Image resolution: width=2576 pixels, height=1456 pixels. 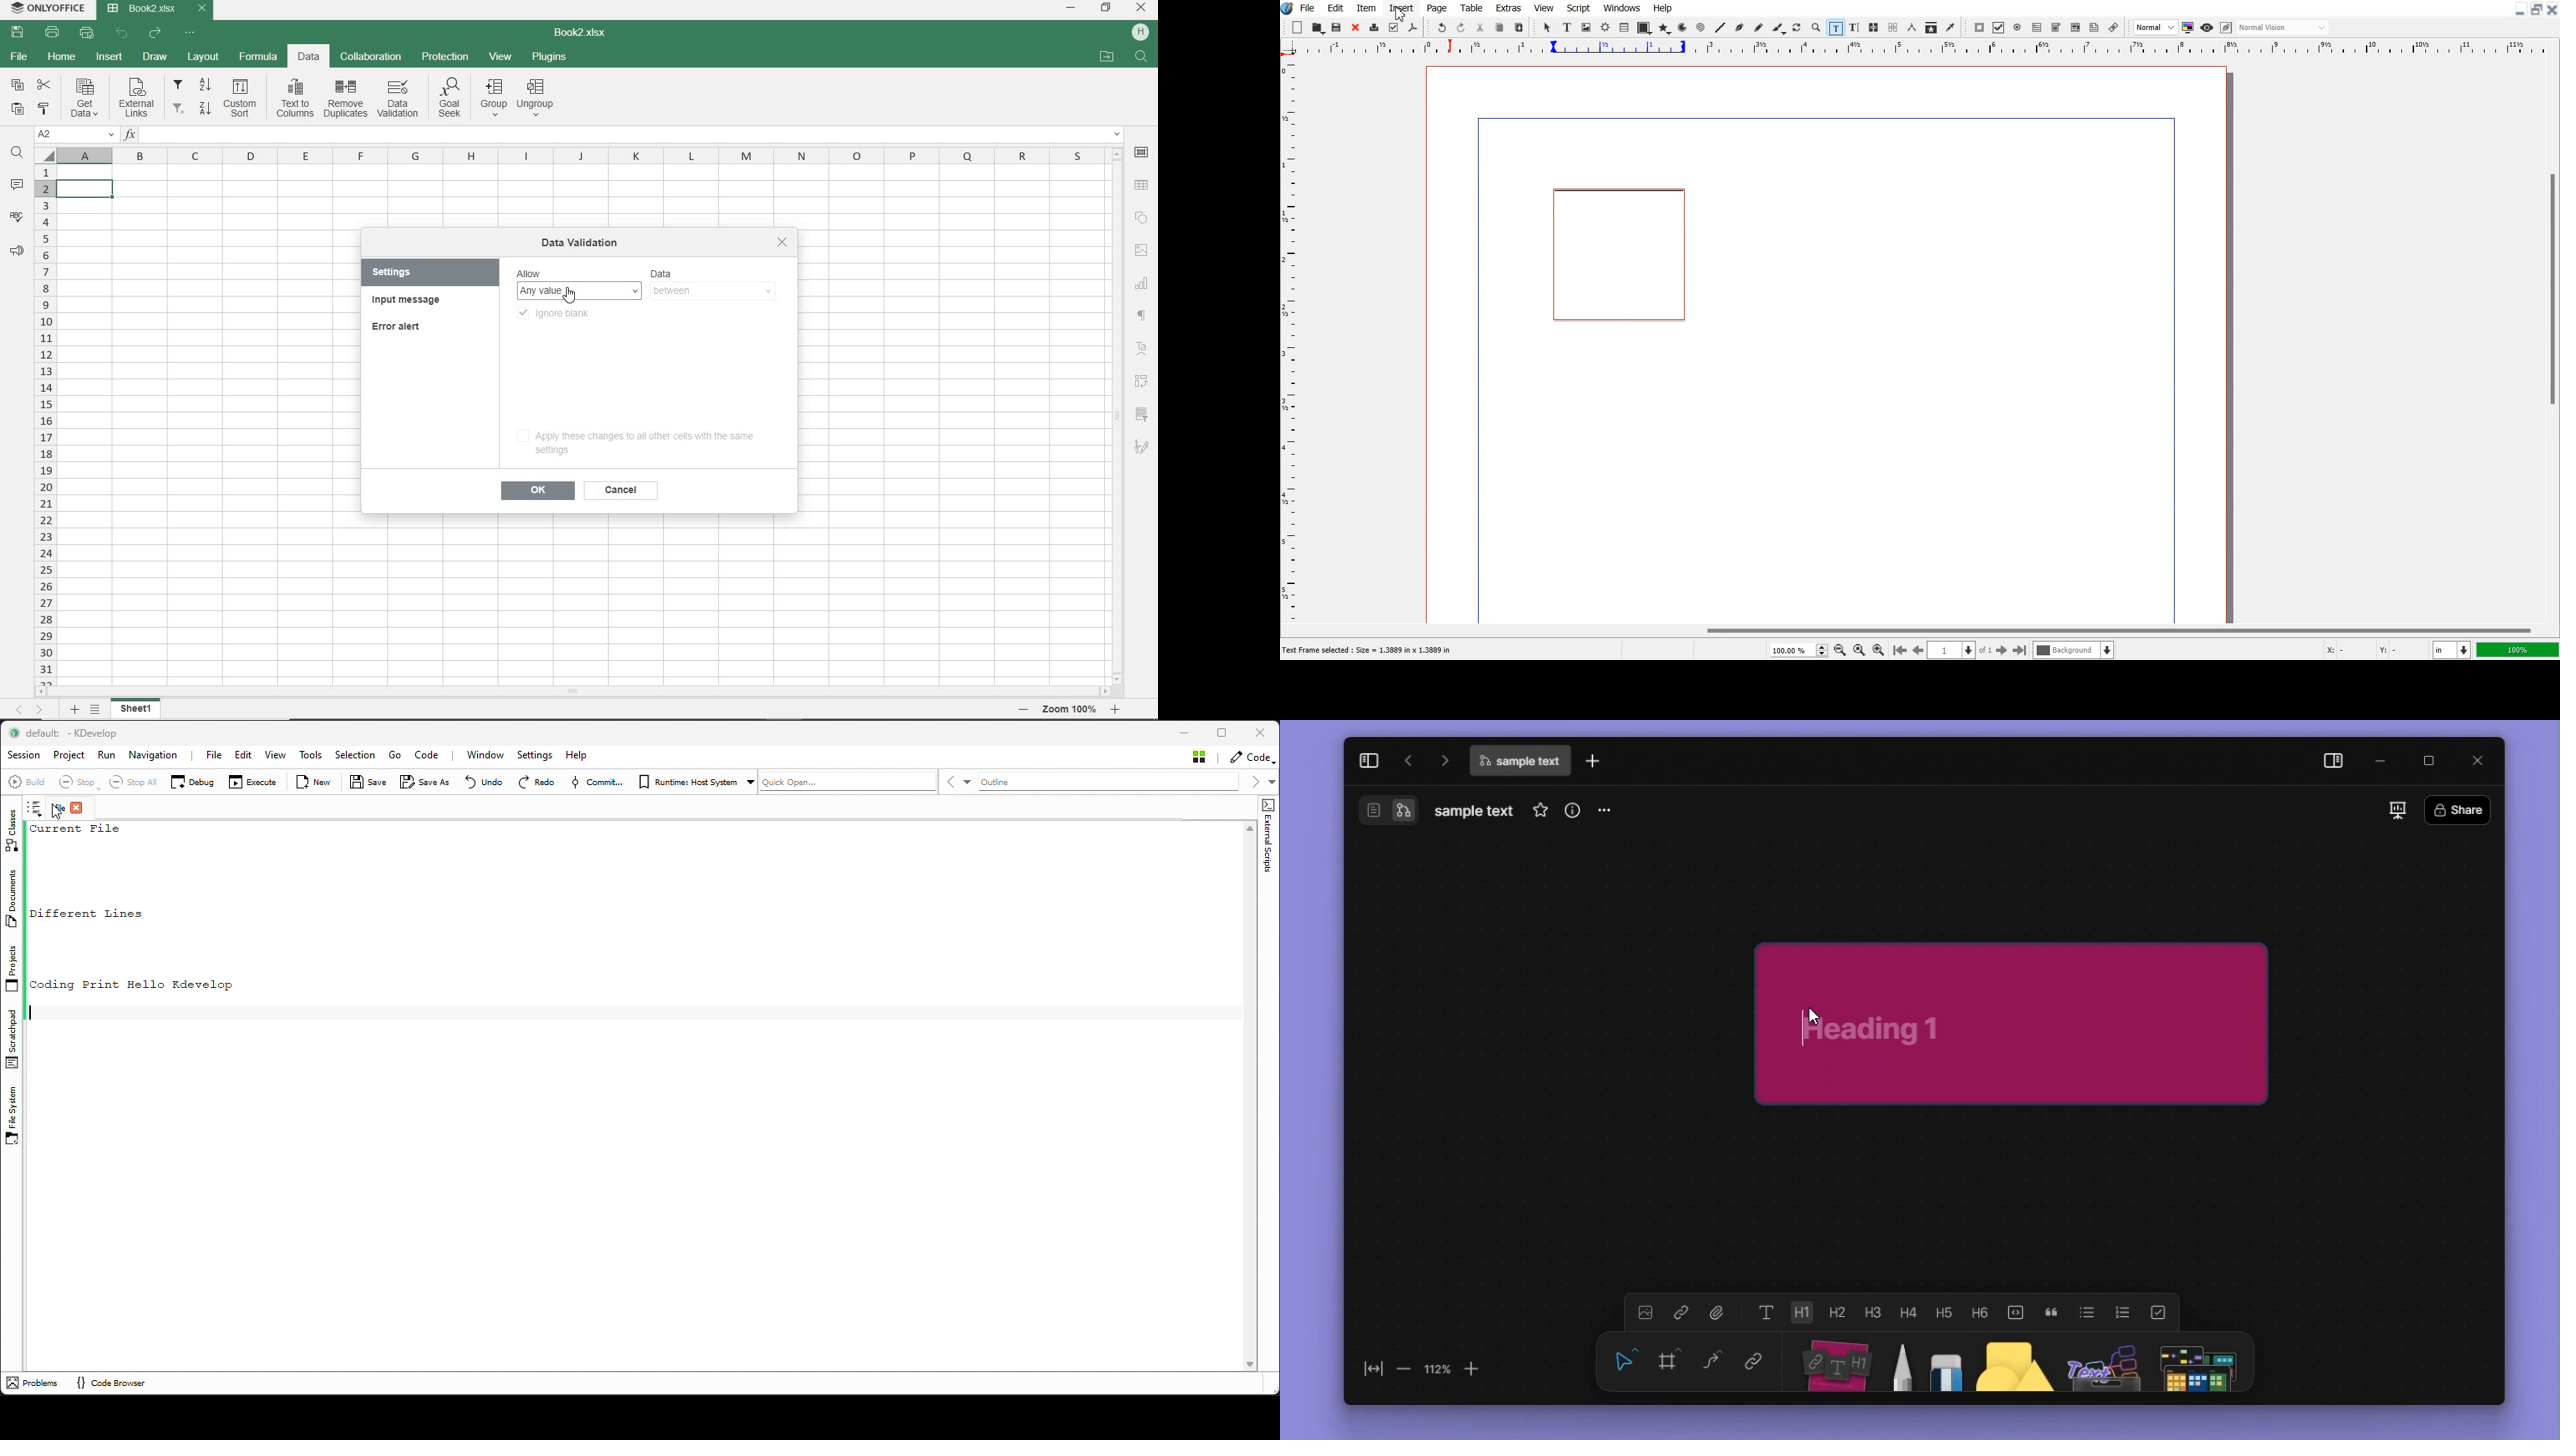 I want to click on custom sort, so click(x=242, y=98).